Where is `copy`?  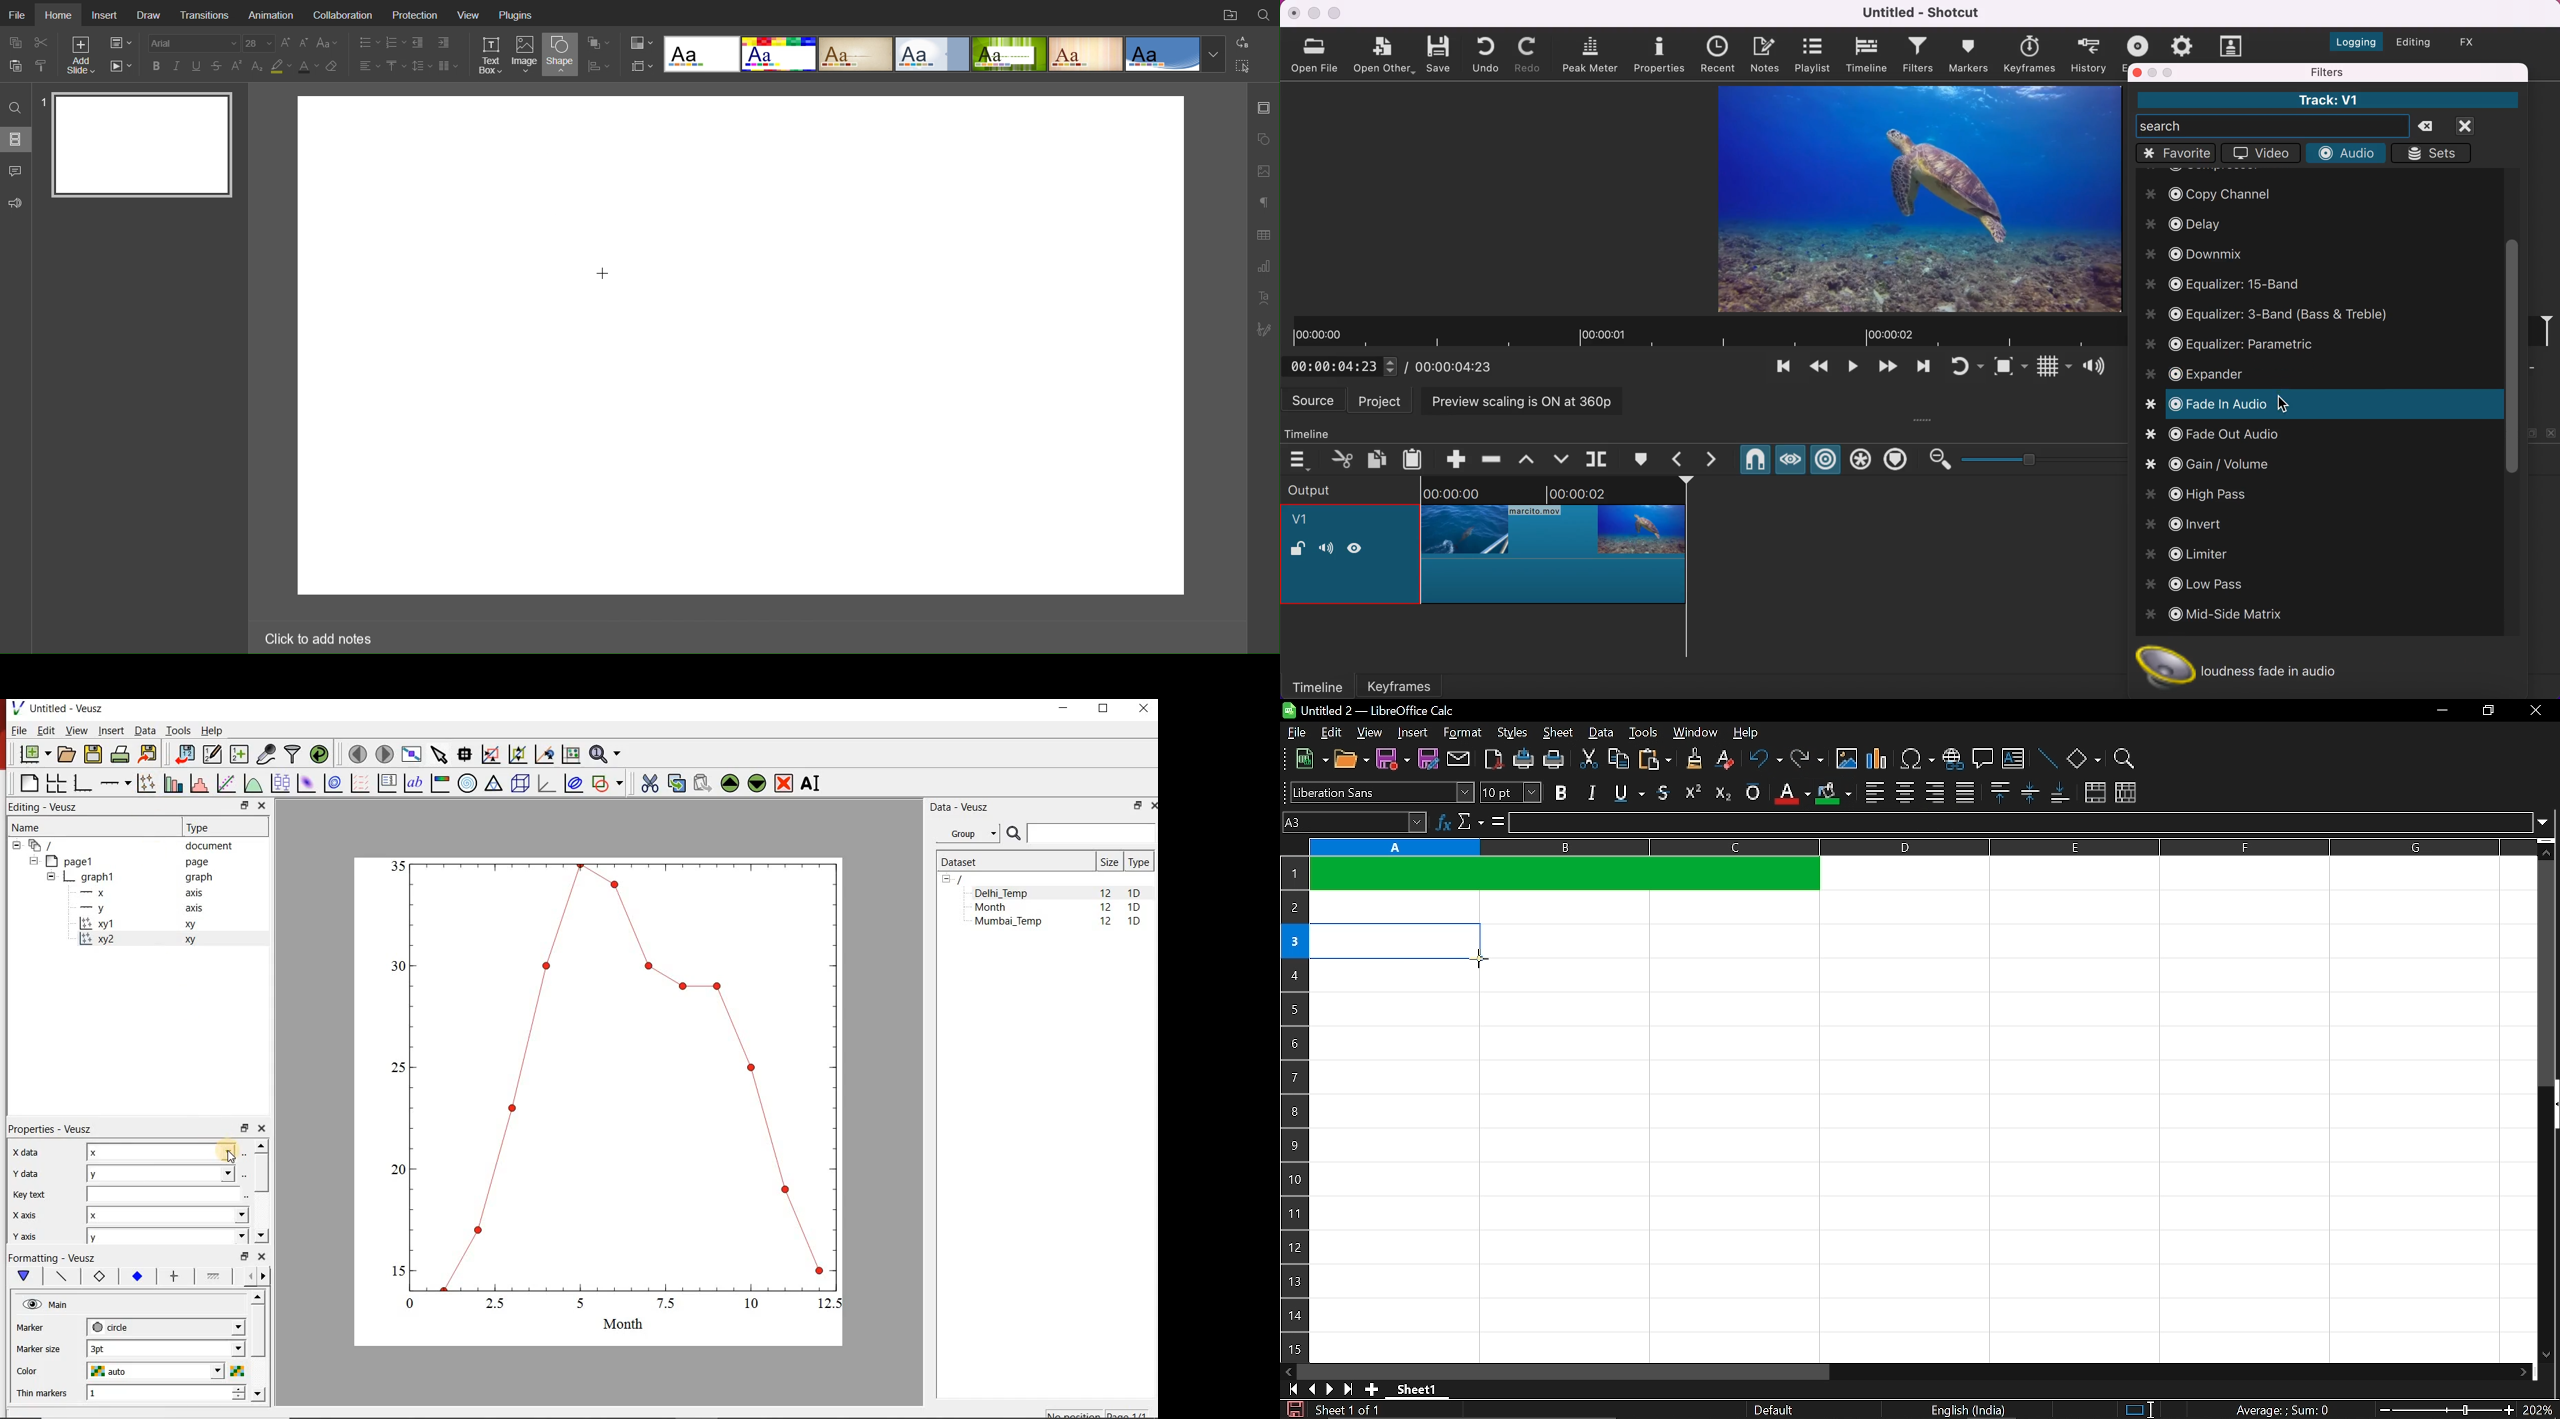
copy is located at coordinates (18, 44).